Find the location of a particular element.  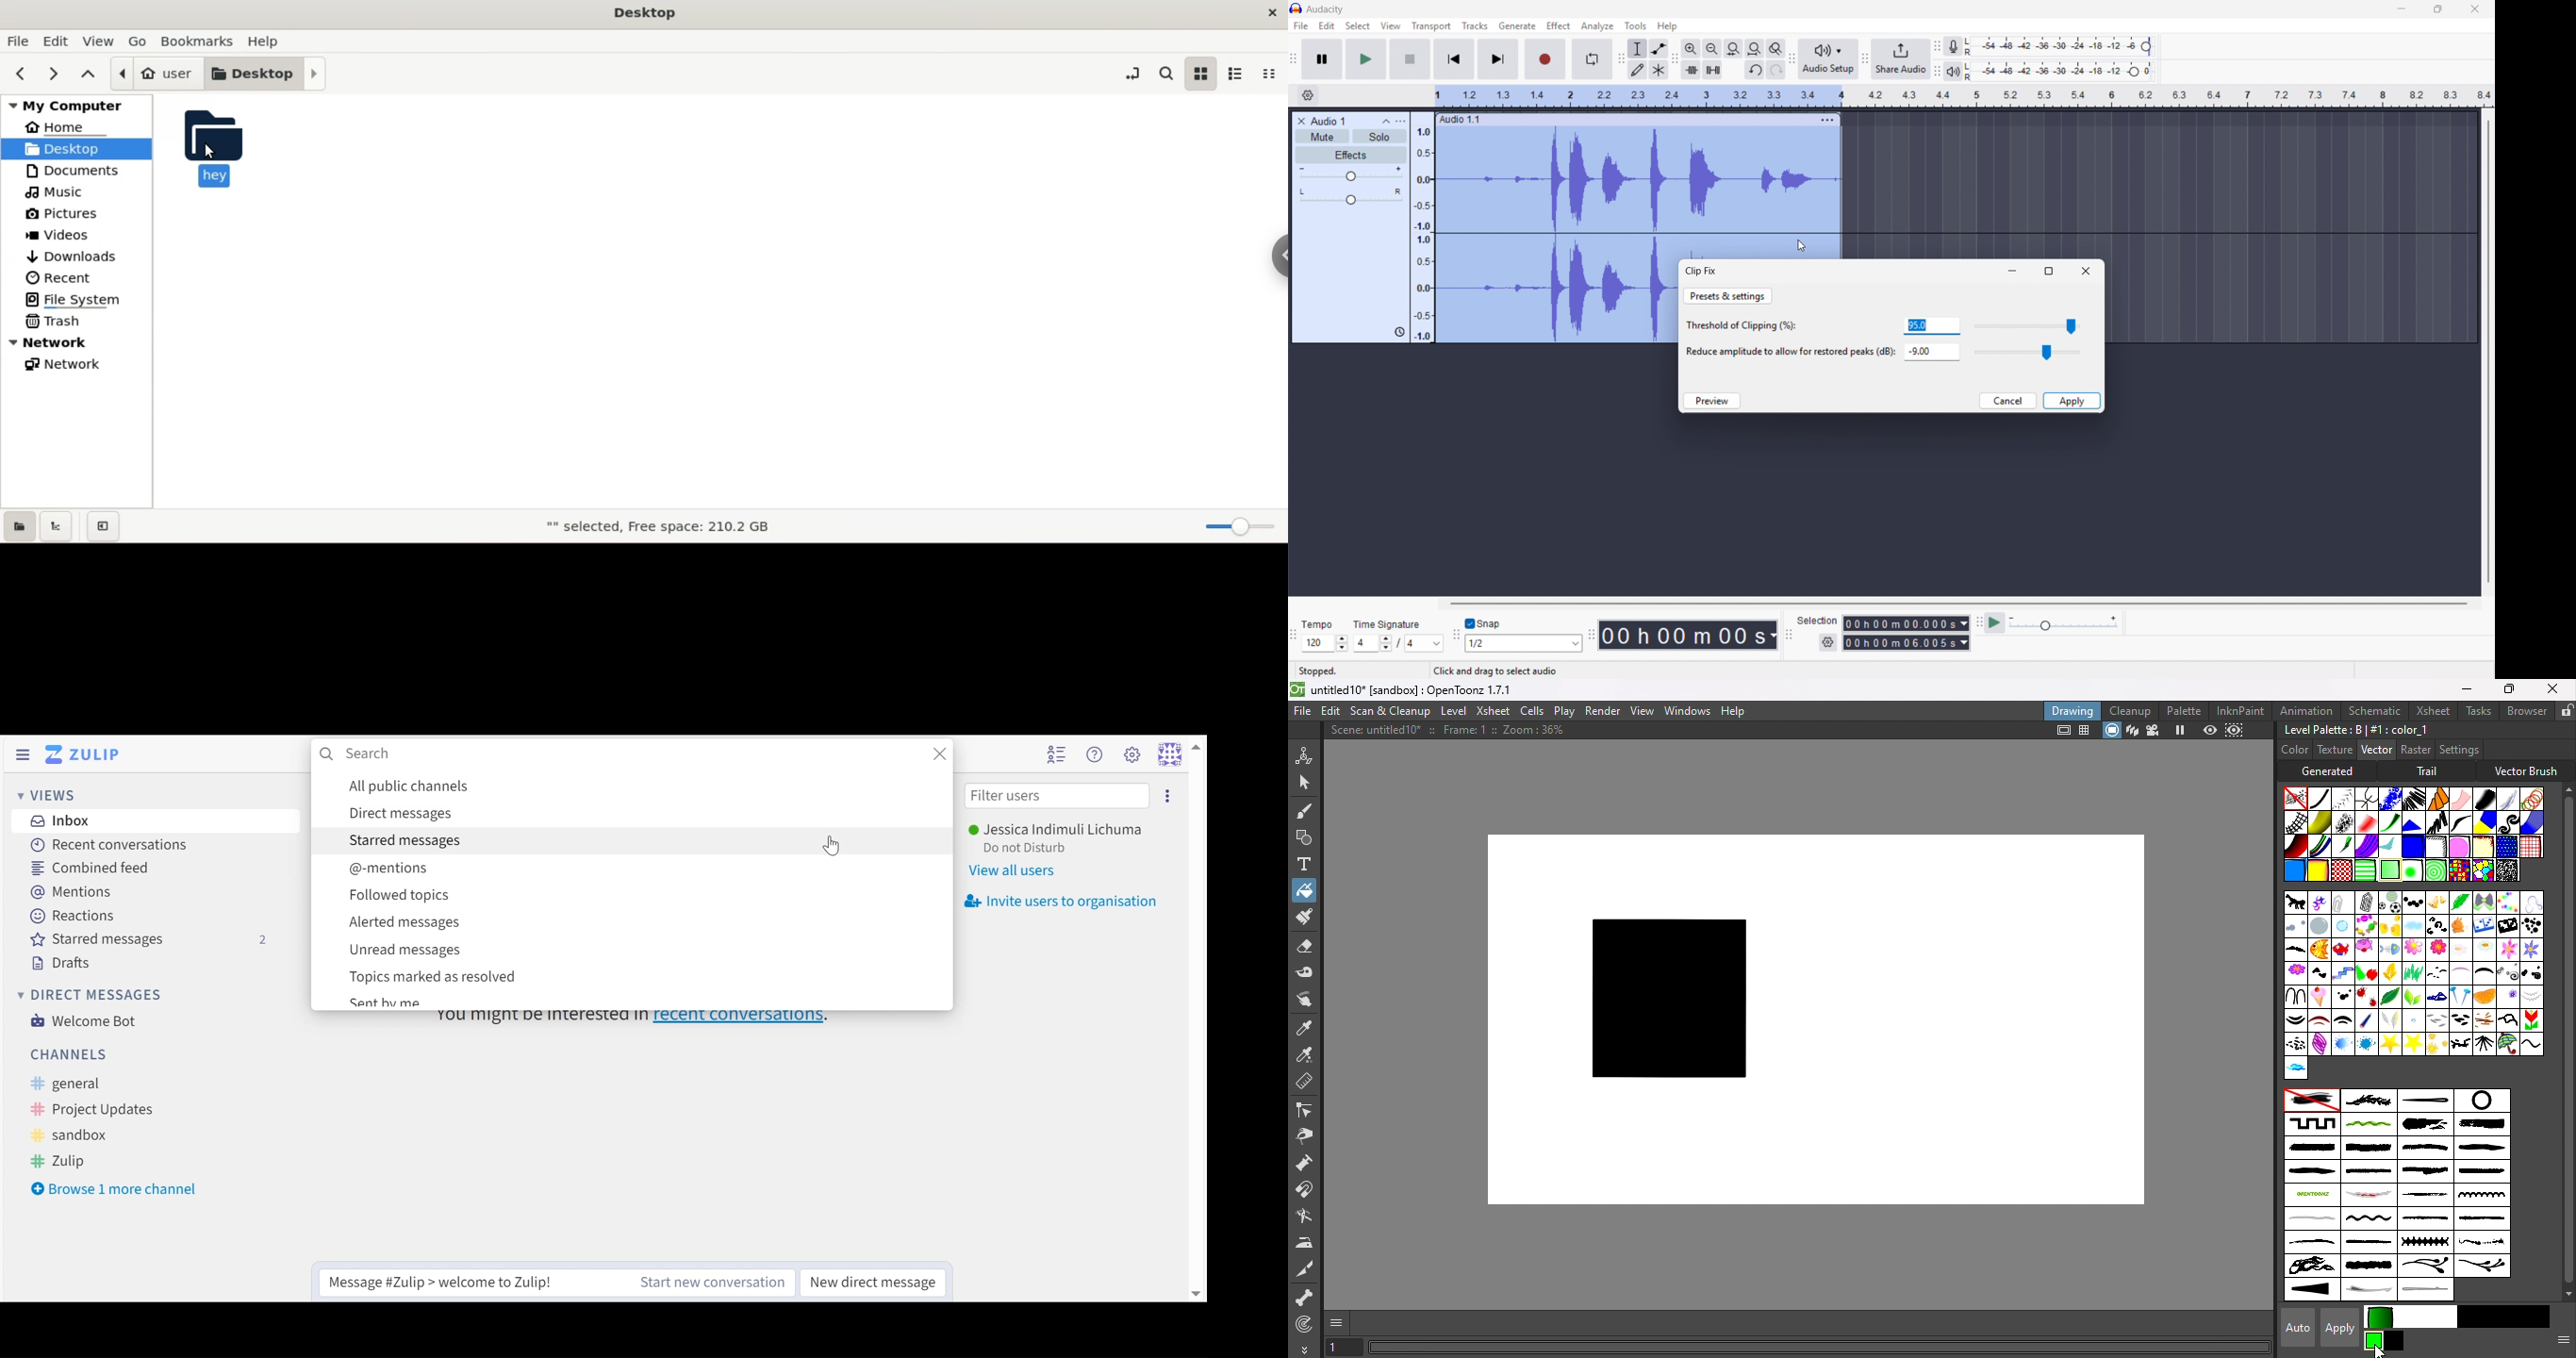

Offset is located at coordinates (2412, 847).